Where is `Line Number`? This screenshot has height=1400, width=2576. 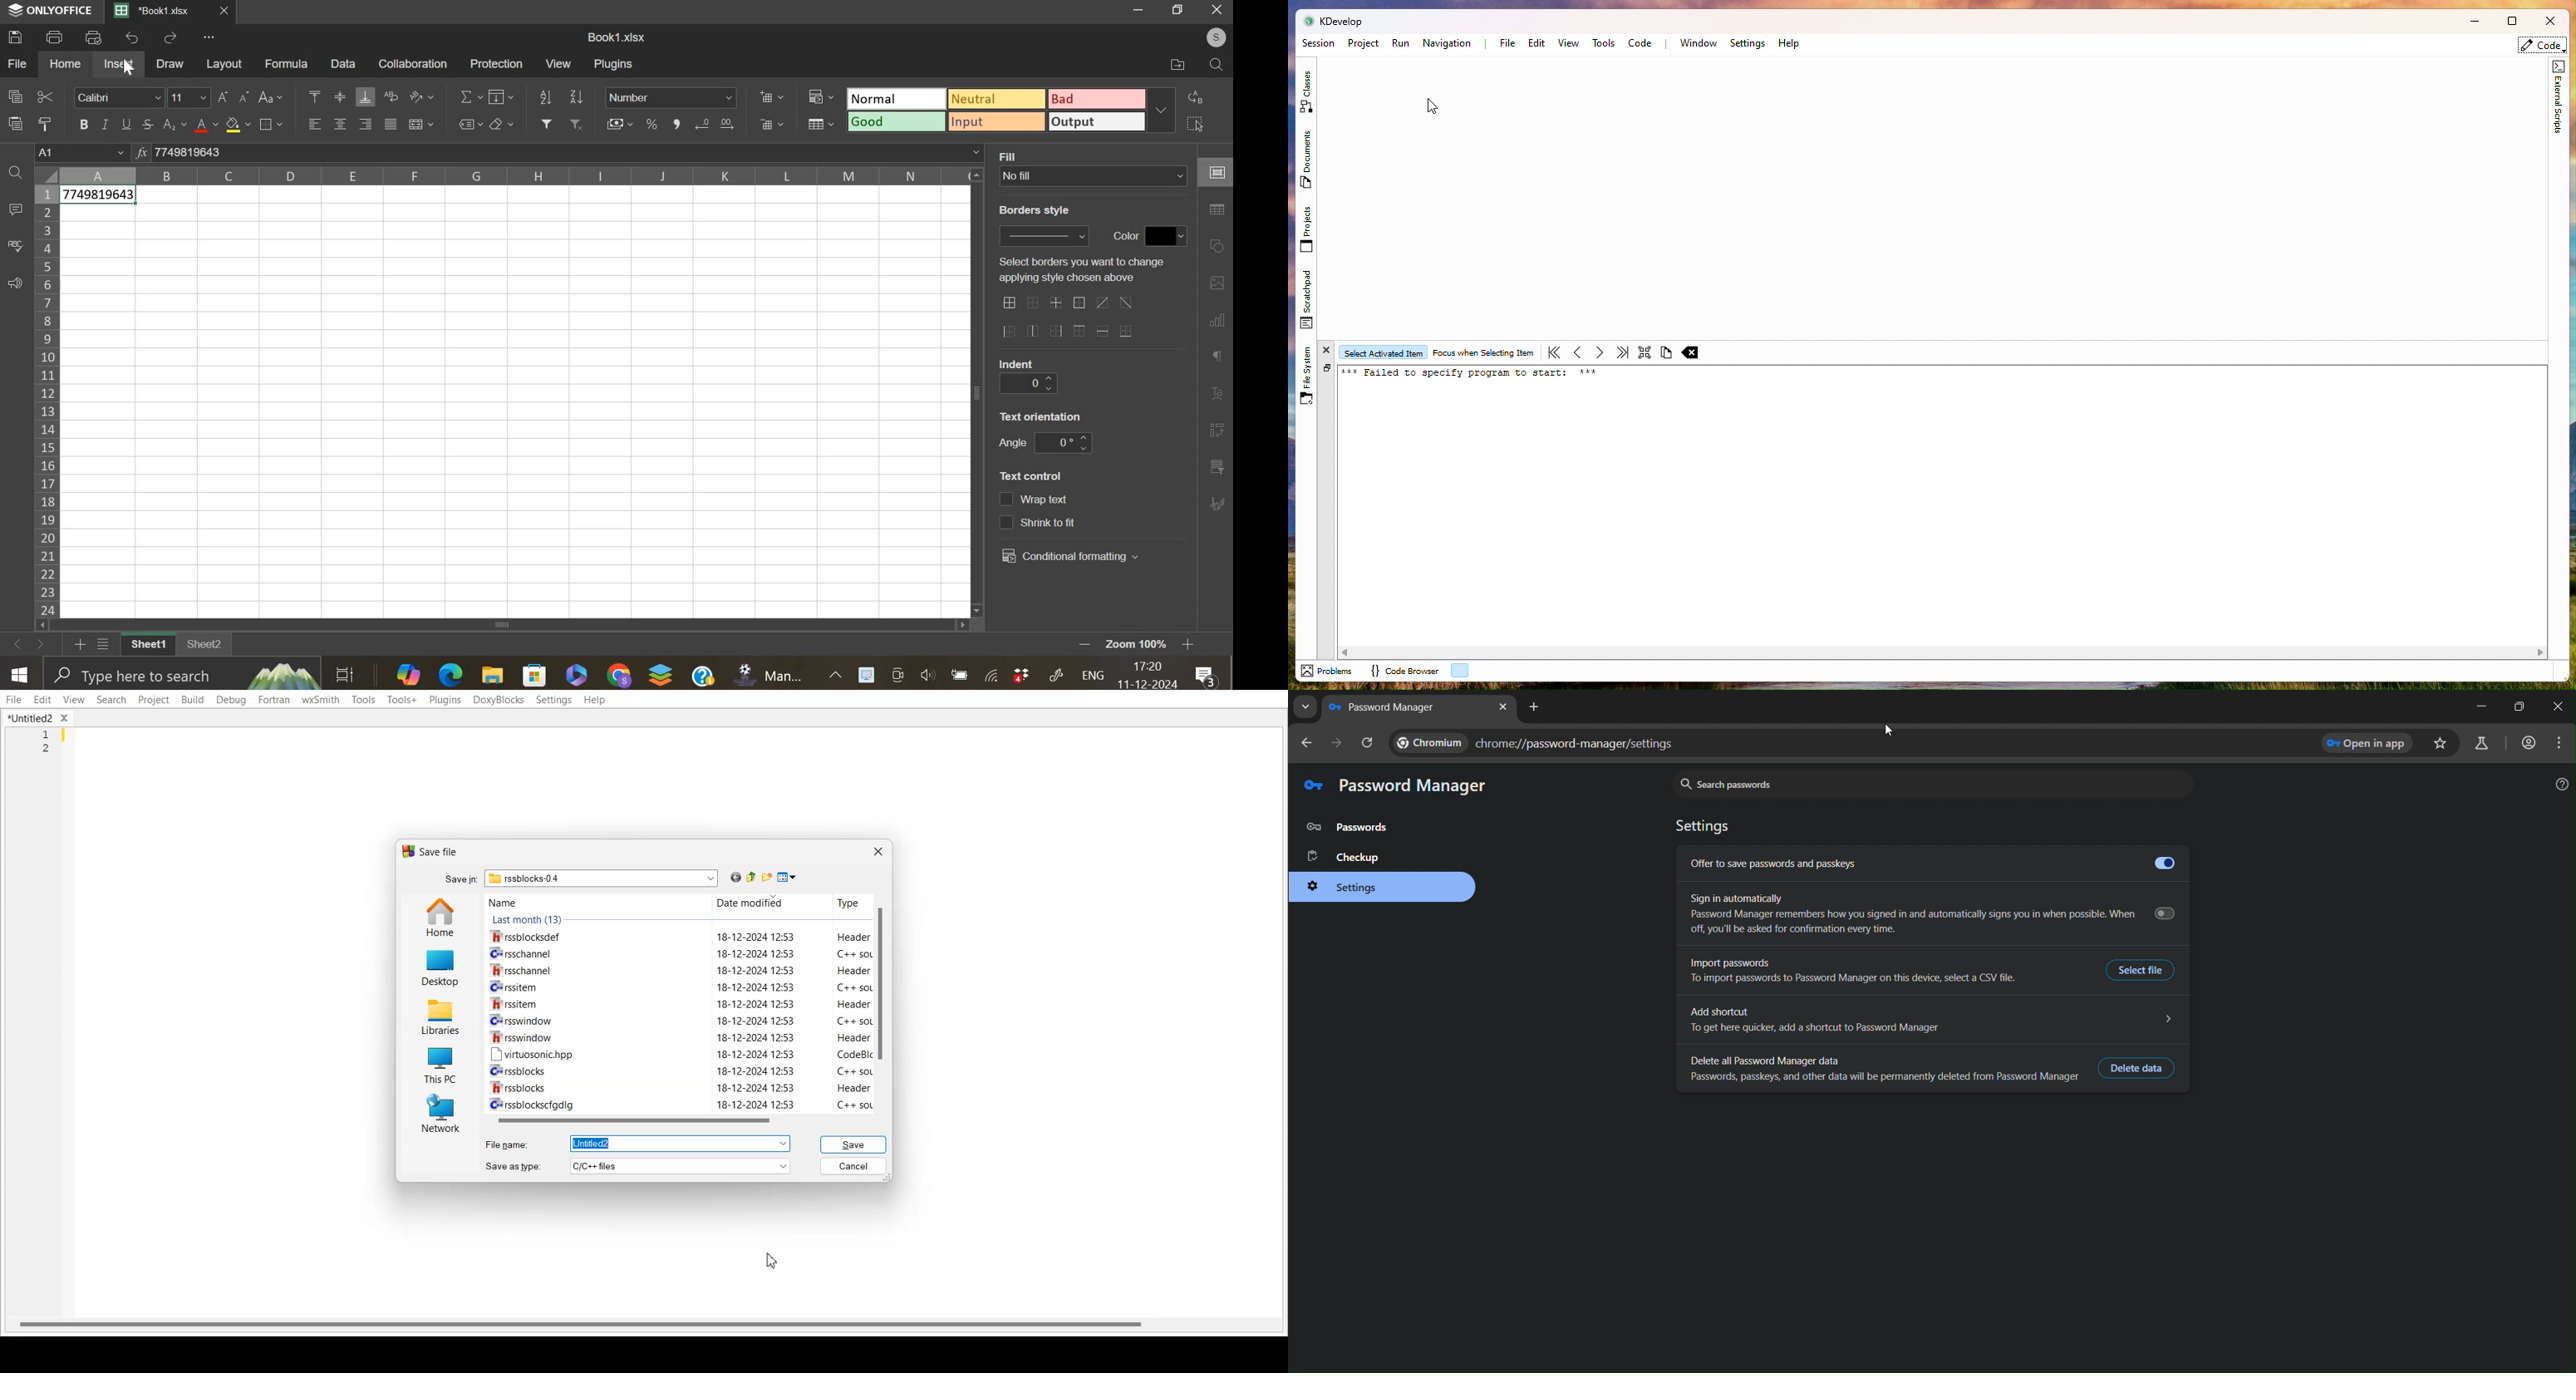 Line Number is located at coordinates (38, 737).